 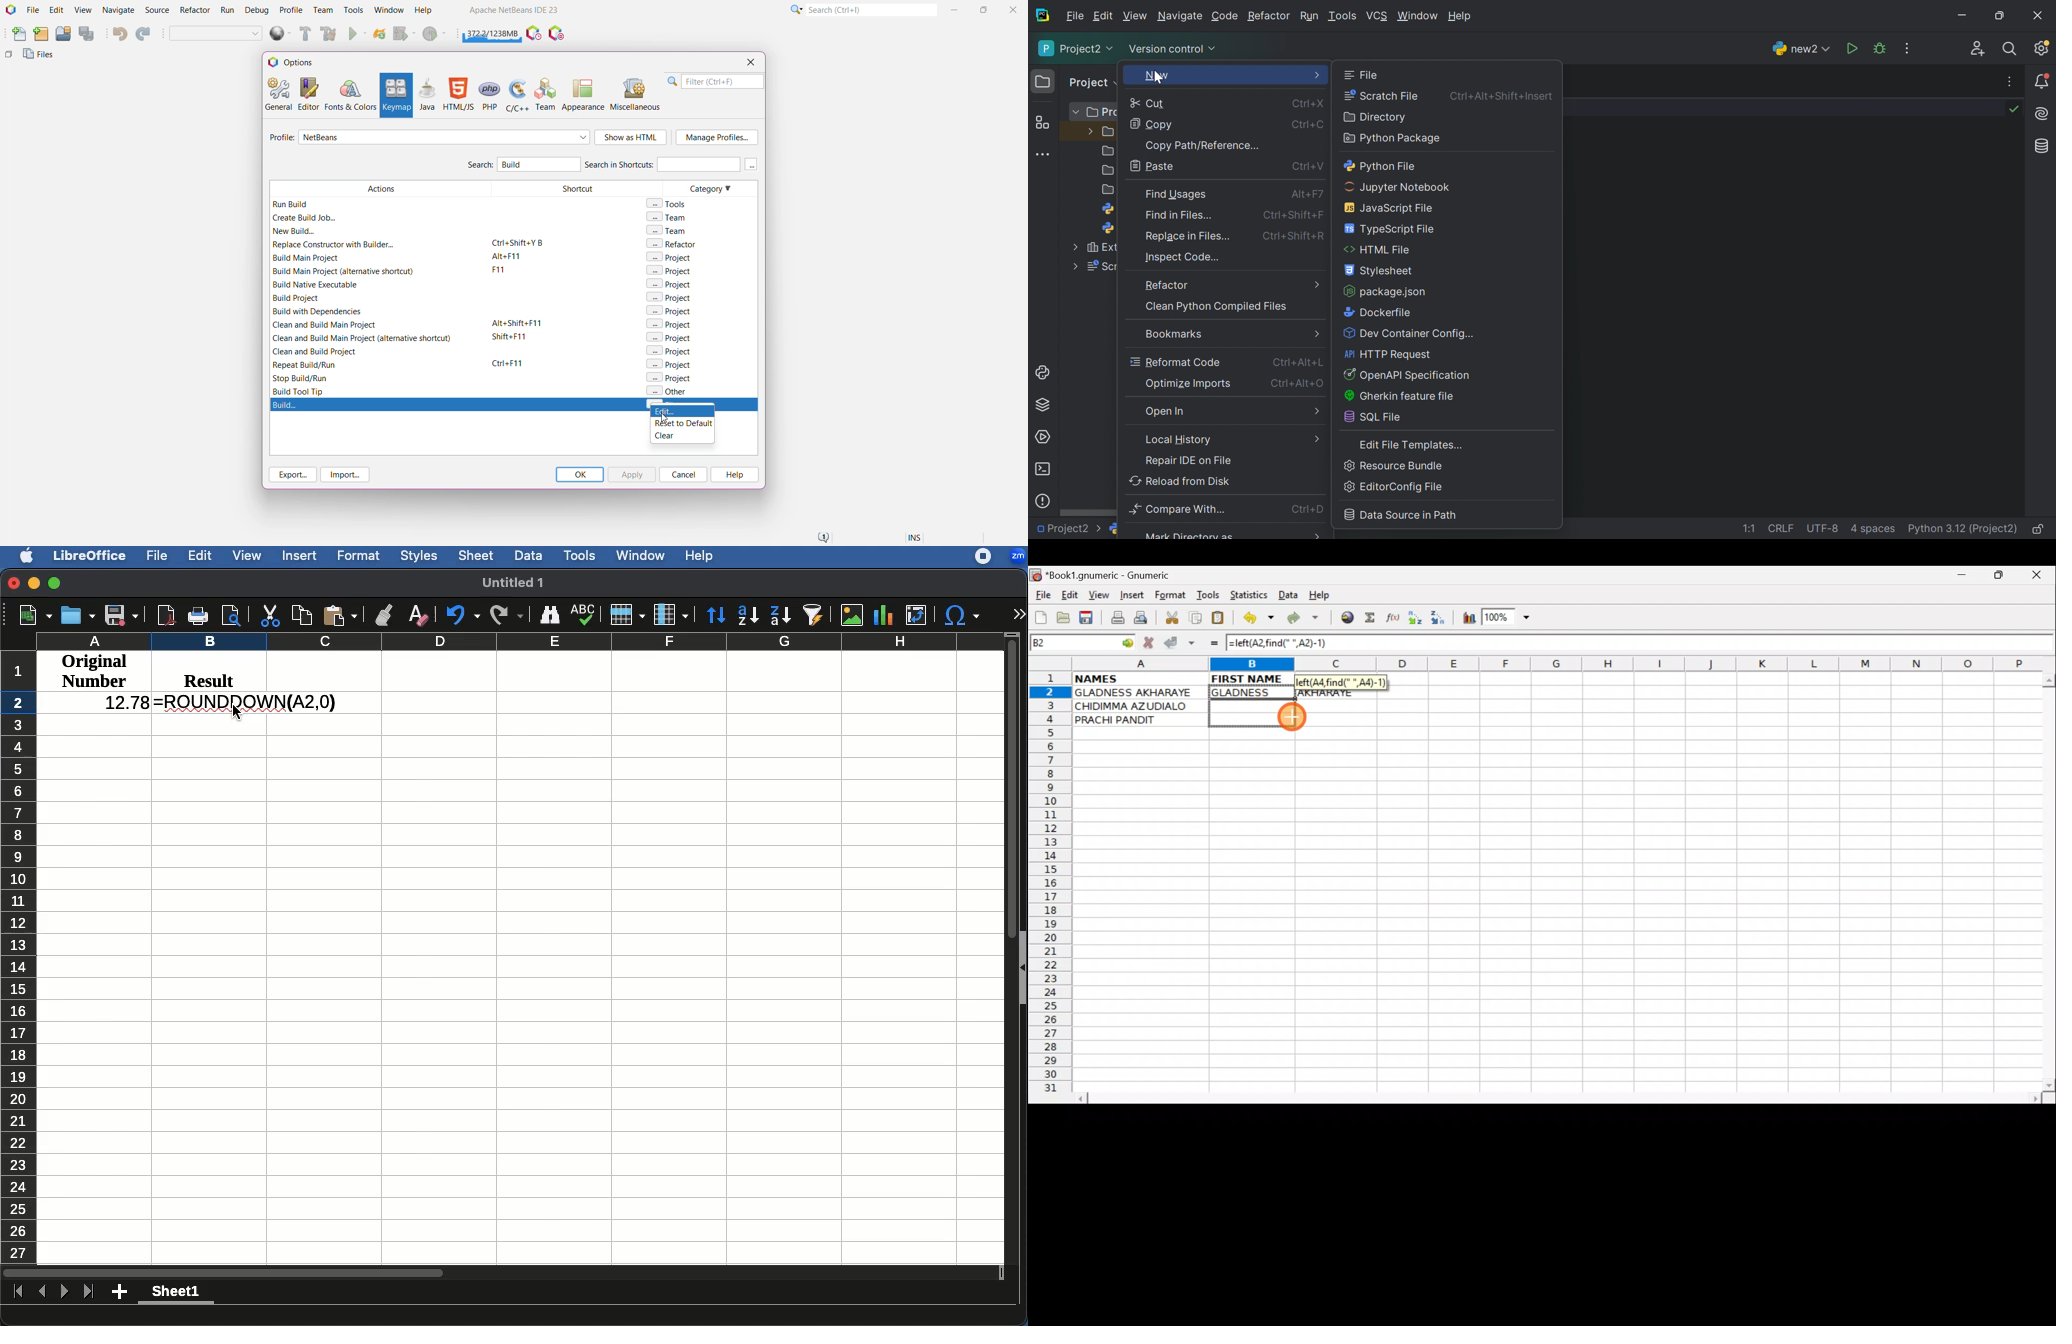 What do you see at coordinates (1251, 594) in the screenshot?
I see `Statistics` at bounding box center [1251, 594].